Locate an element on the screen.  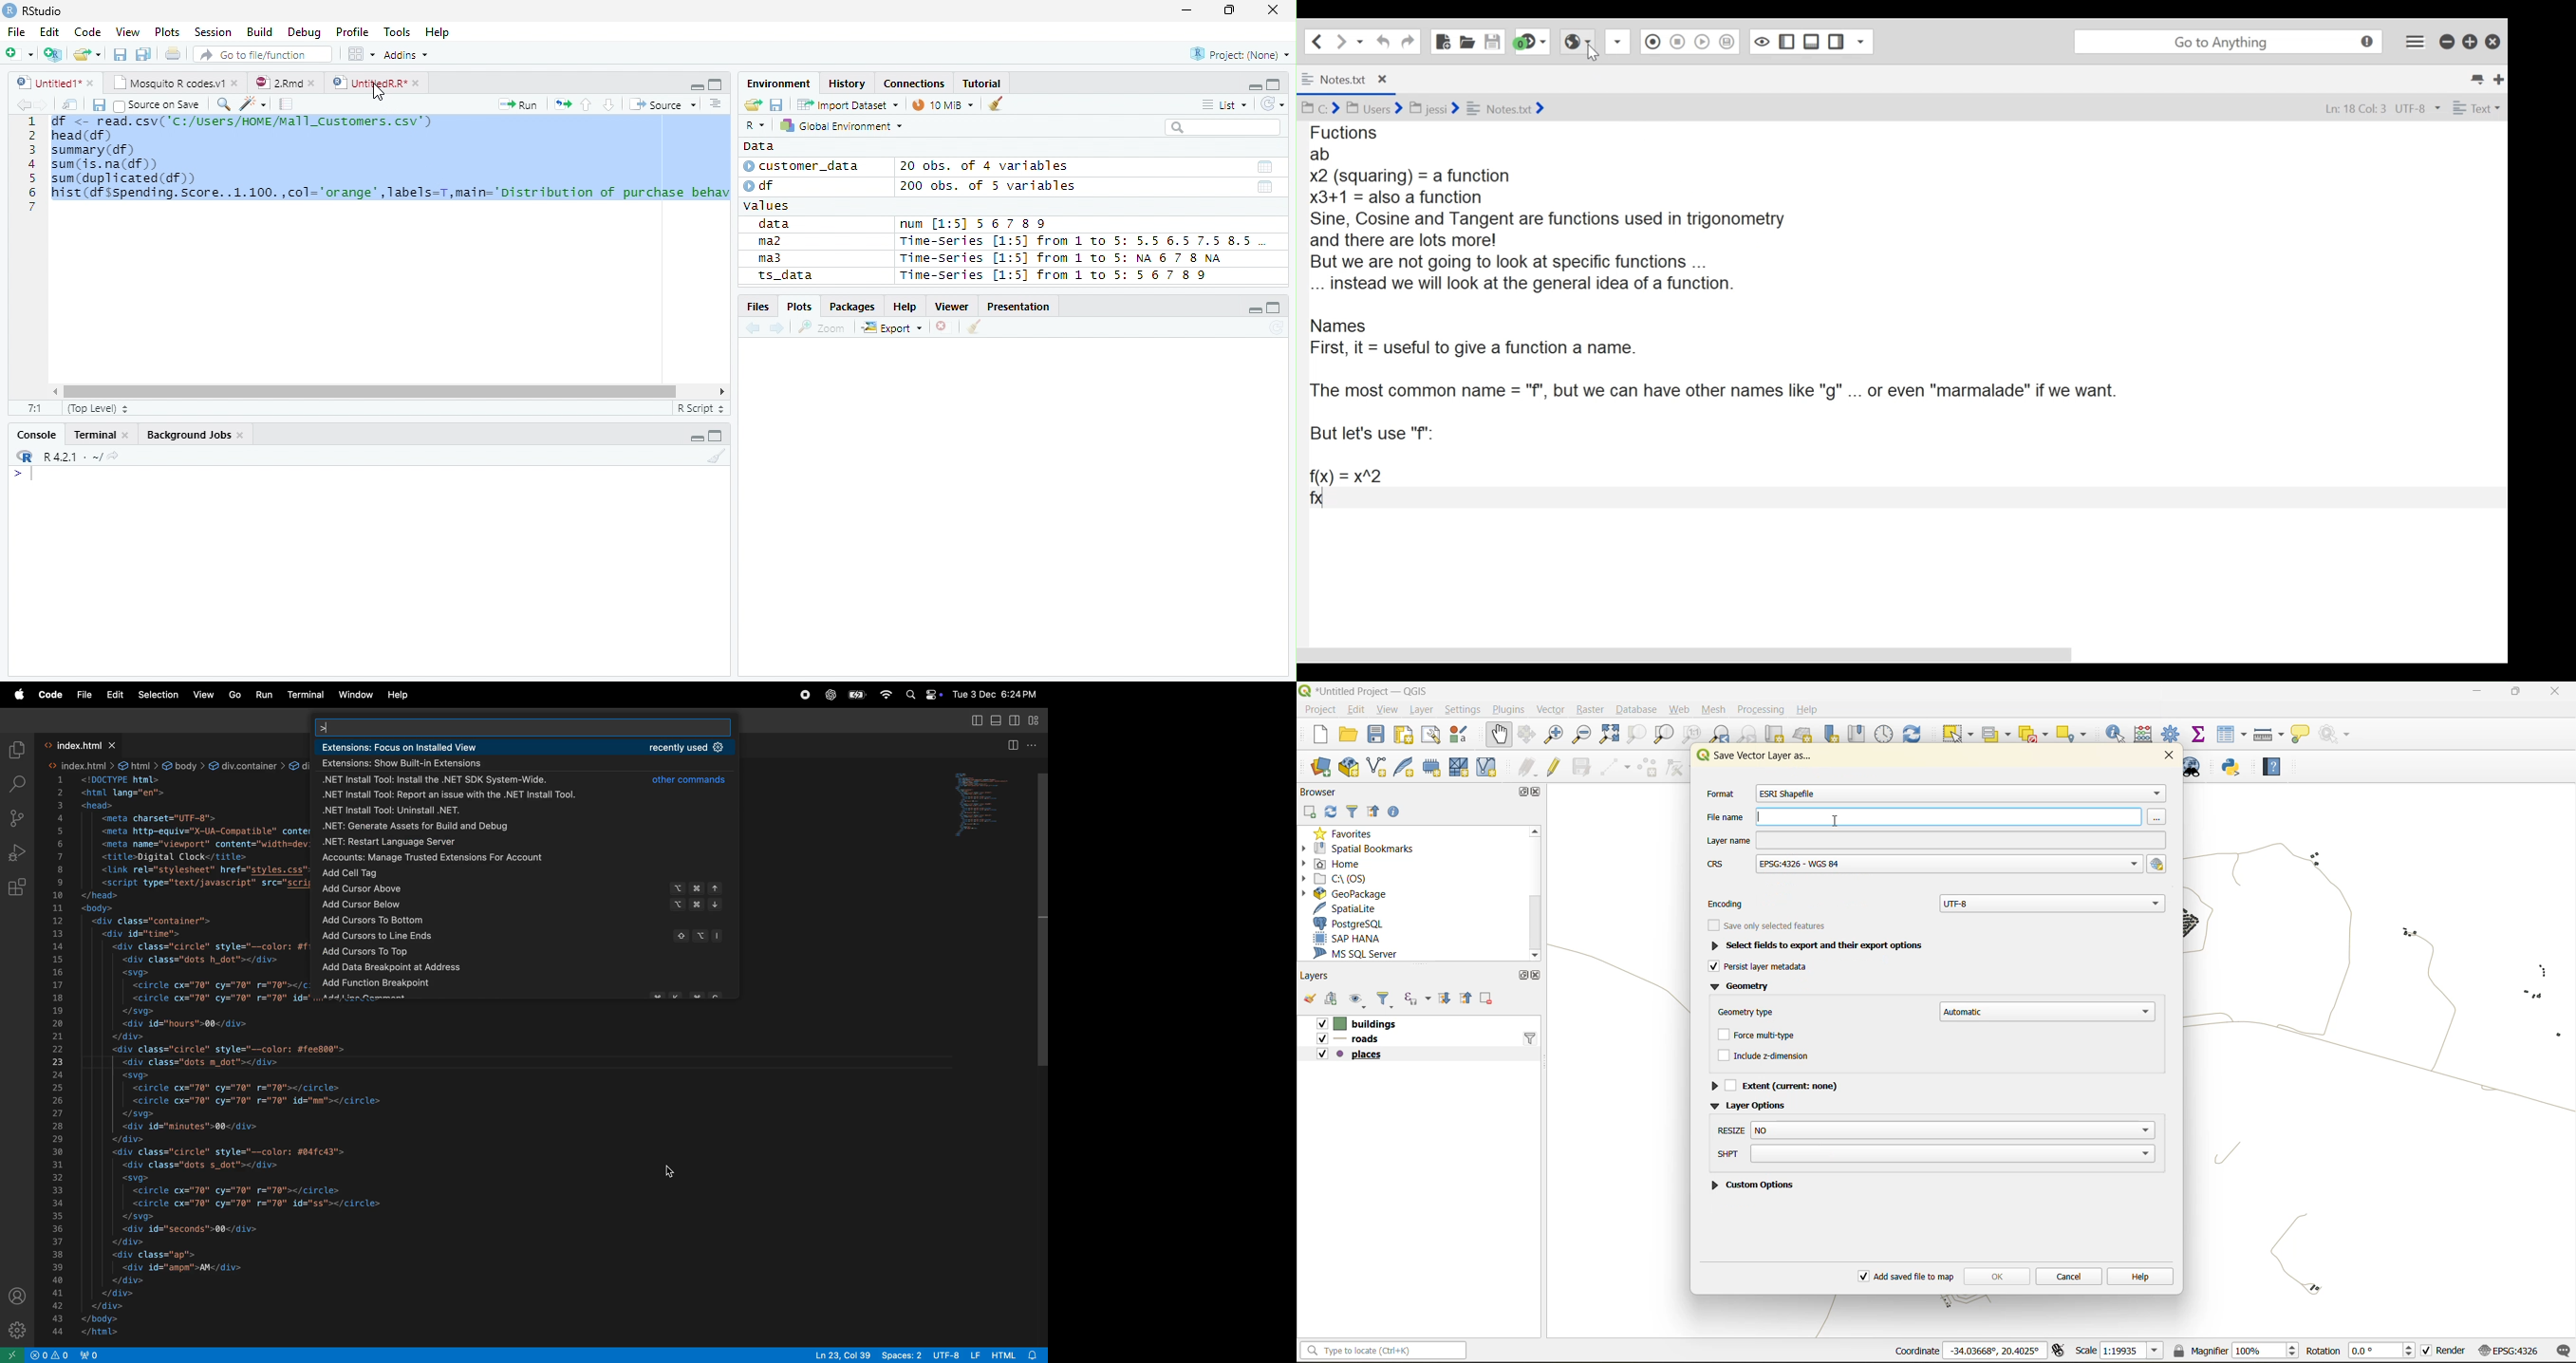
python is located at coordinates (2236, 769).